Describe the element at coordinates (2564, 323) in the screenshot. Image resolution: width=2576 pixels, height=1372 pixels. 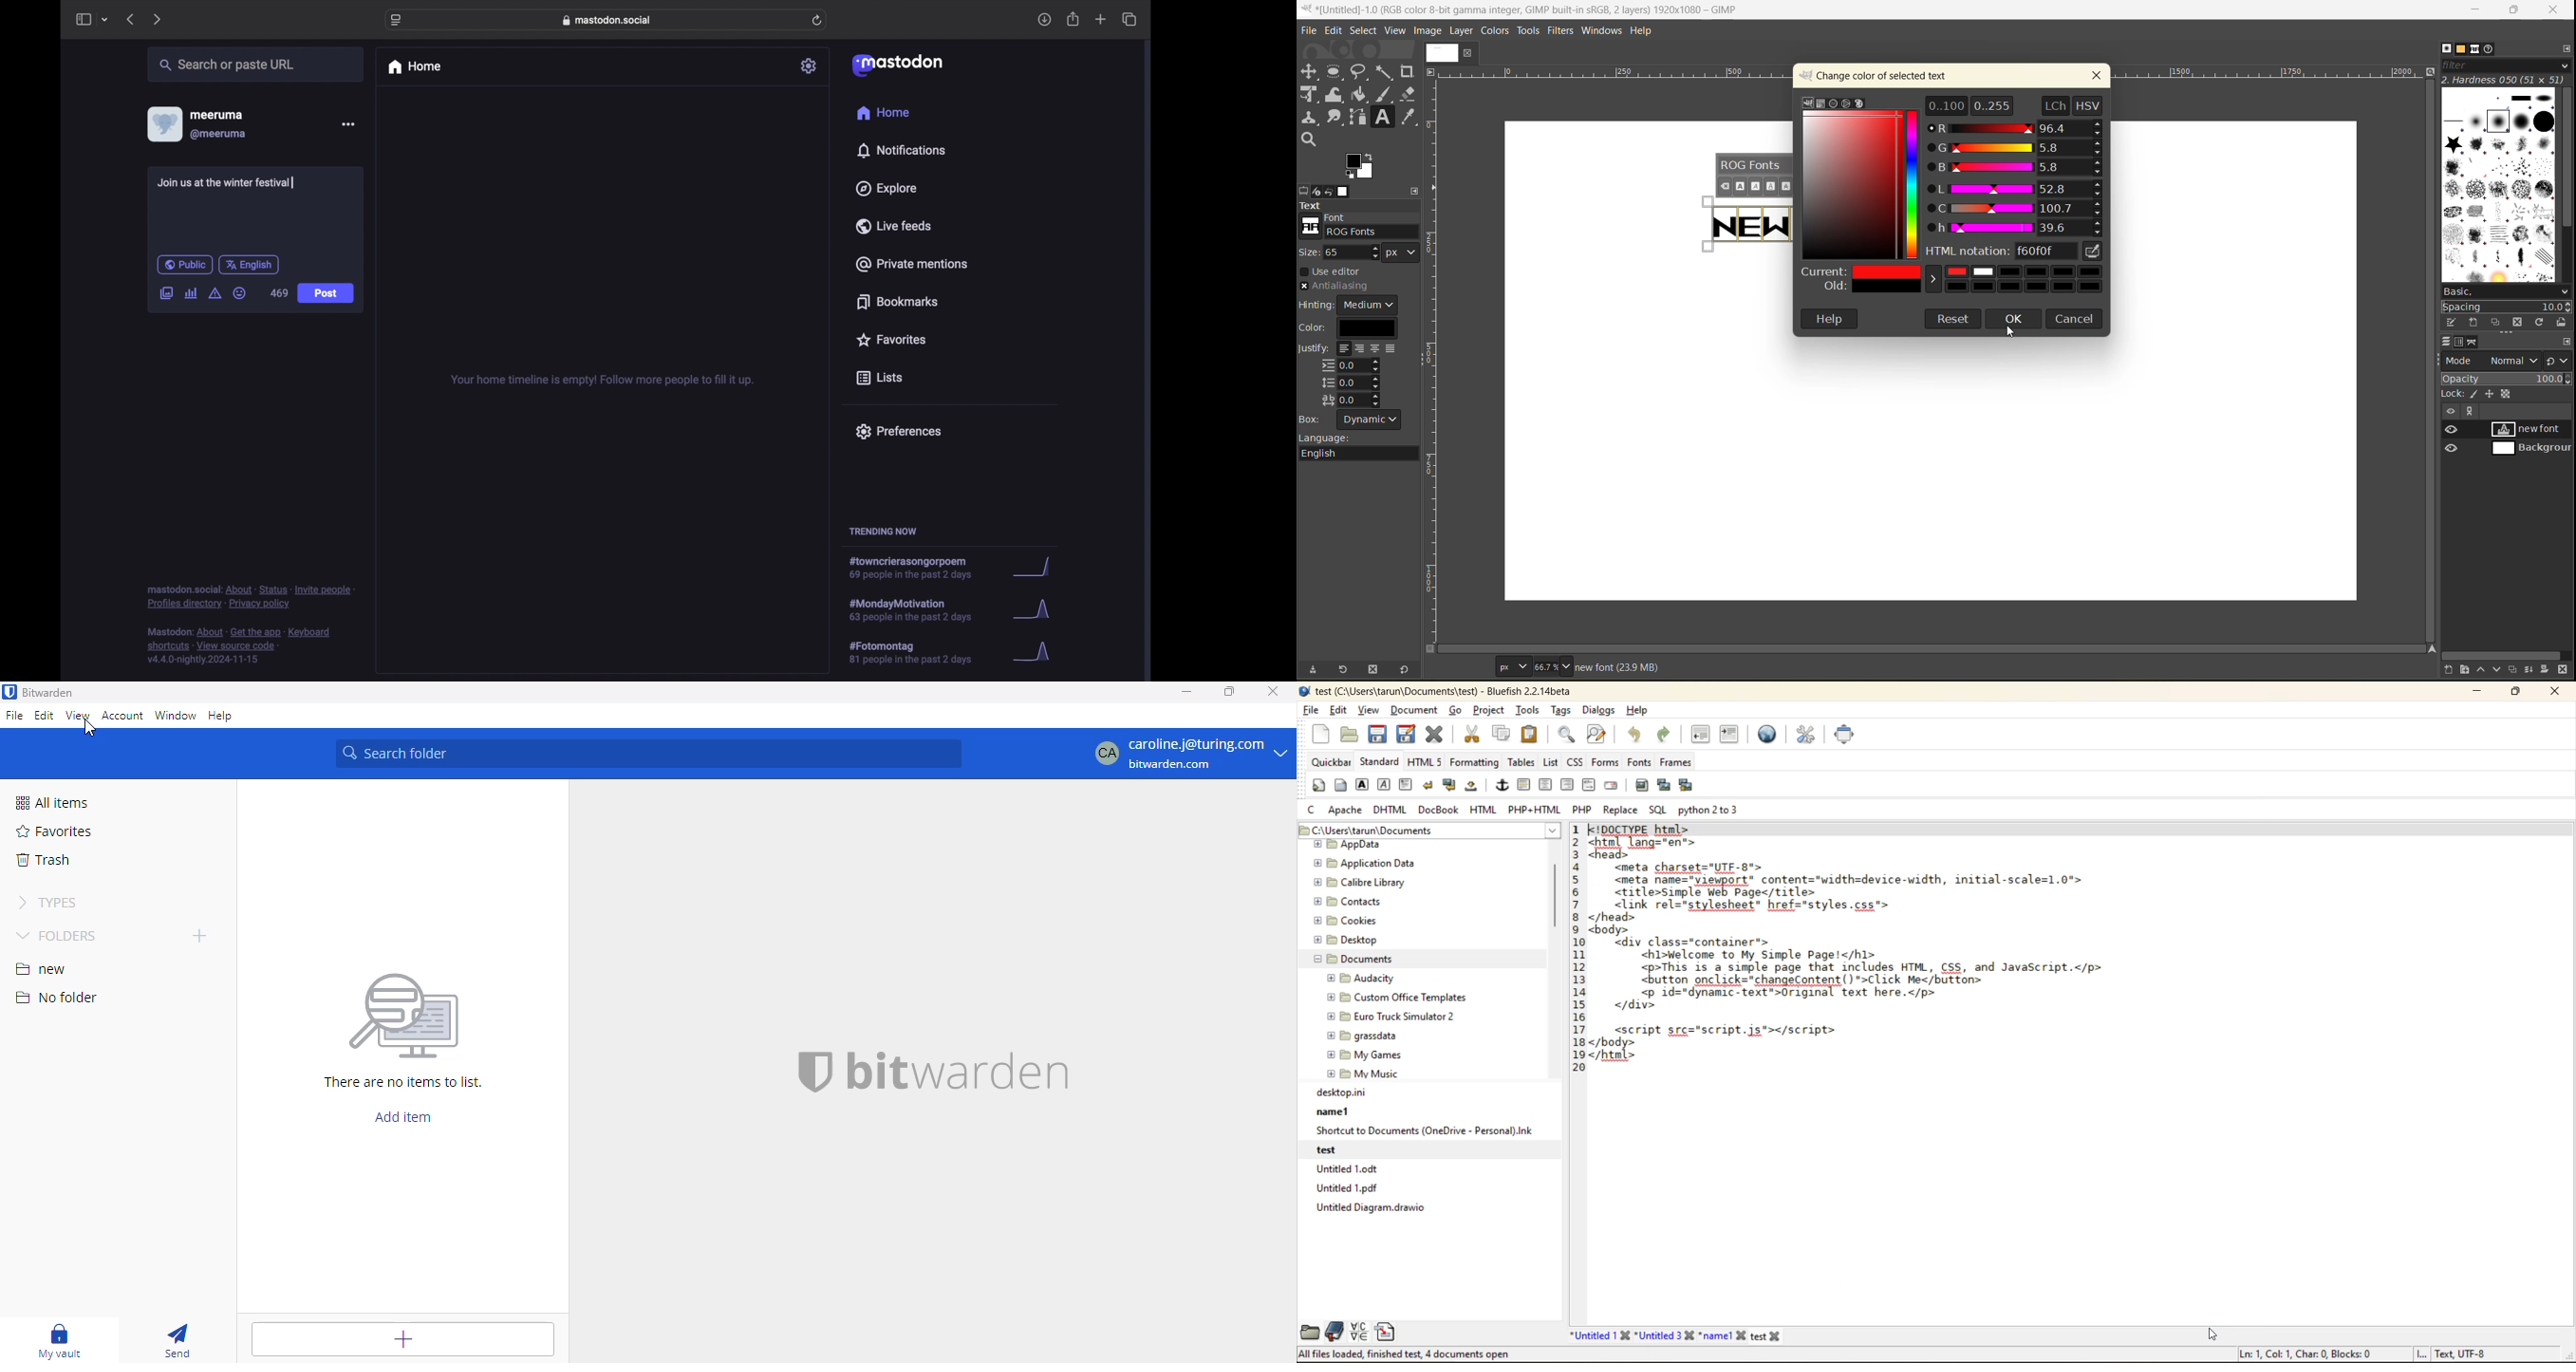
I see `open brush as image` at that location.